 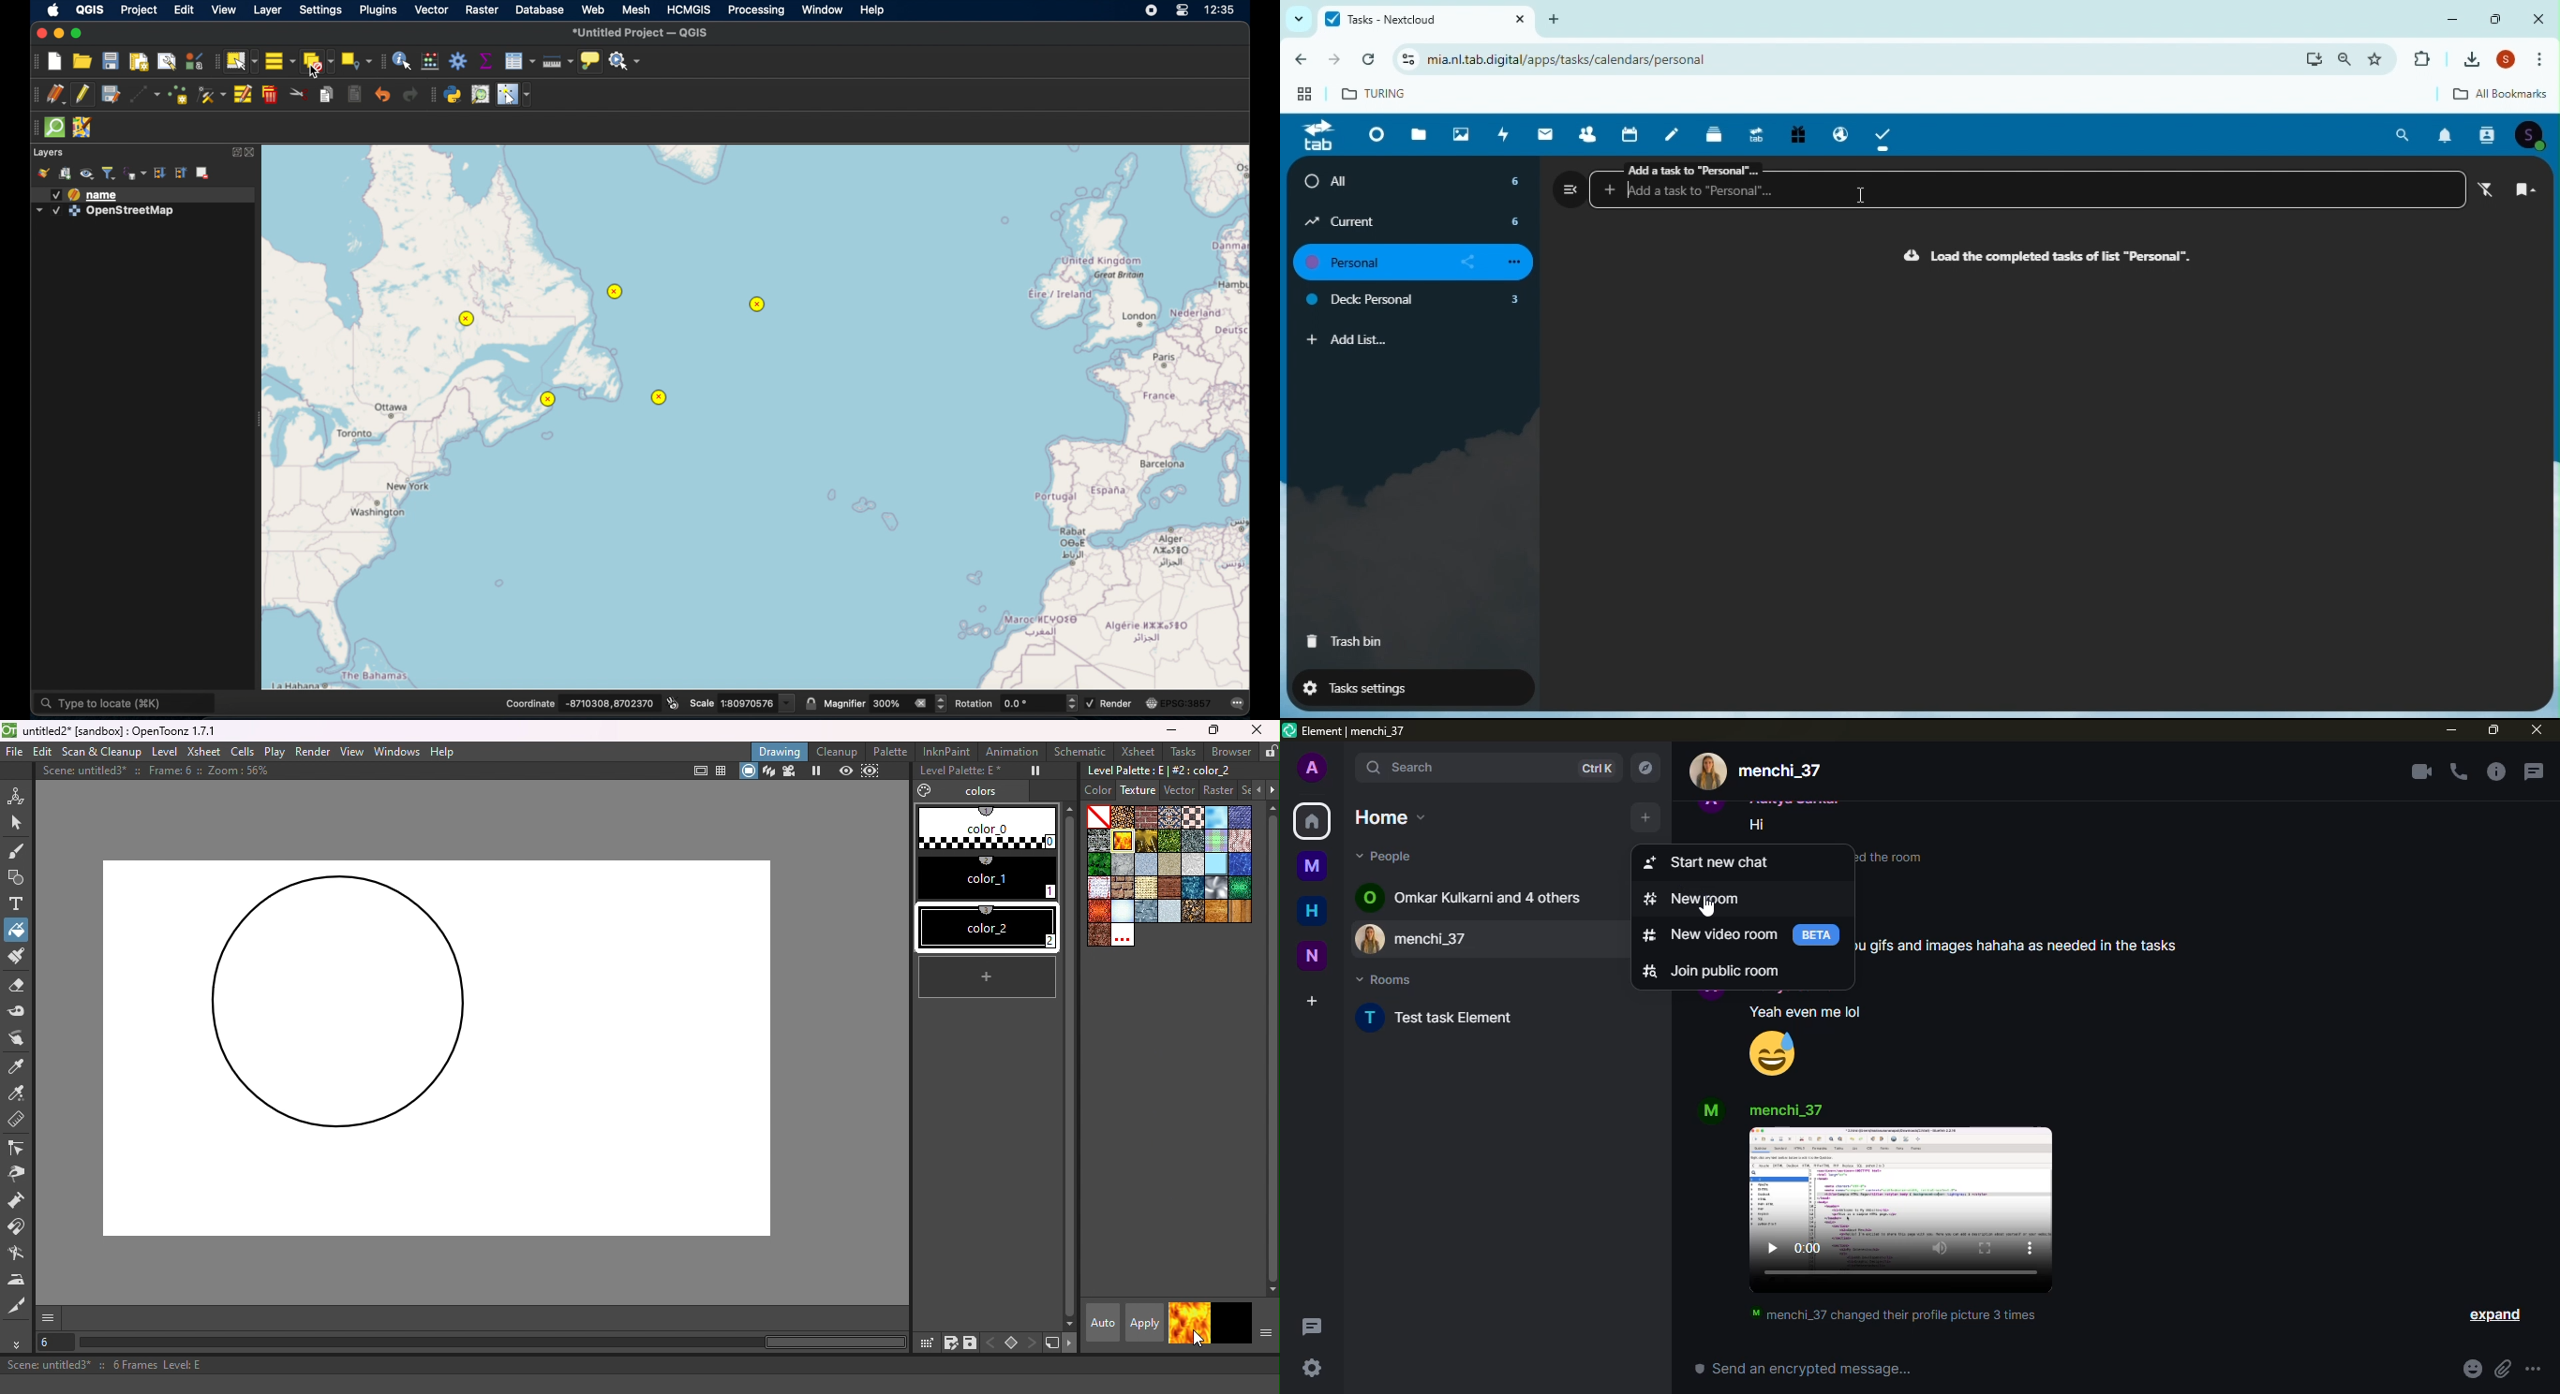 What do you see at coordinates (383, 97) in the screenshot?
I see `undo` at bounding box center [383, 97].